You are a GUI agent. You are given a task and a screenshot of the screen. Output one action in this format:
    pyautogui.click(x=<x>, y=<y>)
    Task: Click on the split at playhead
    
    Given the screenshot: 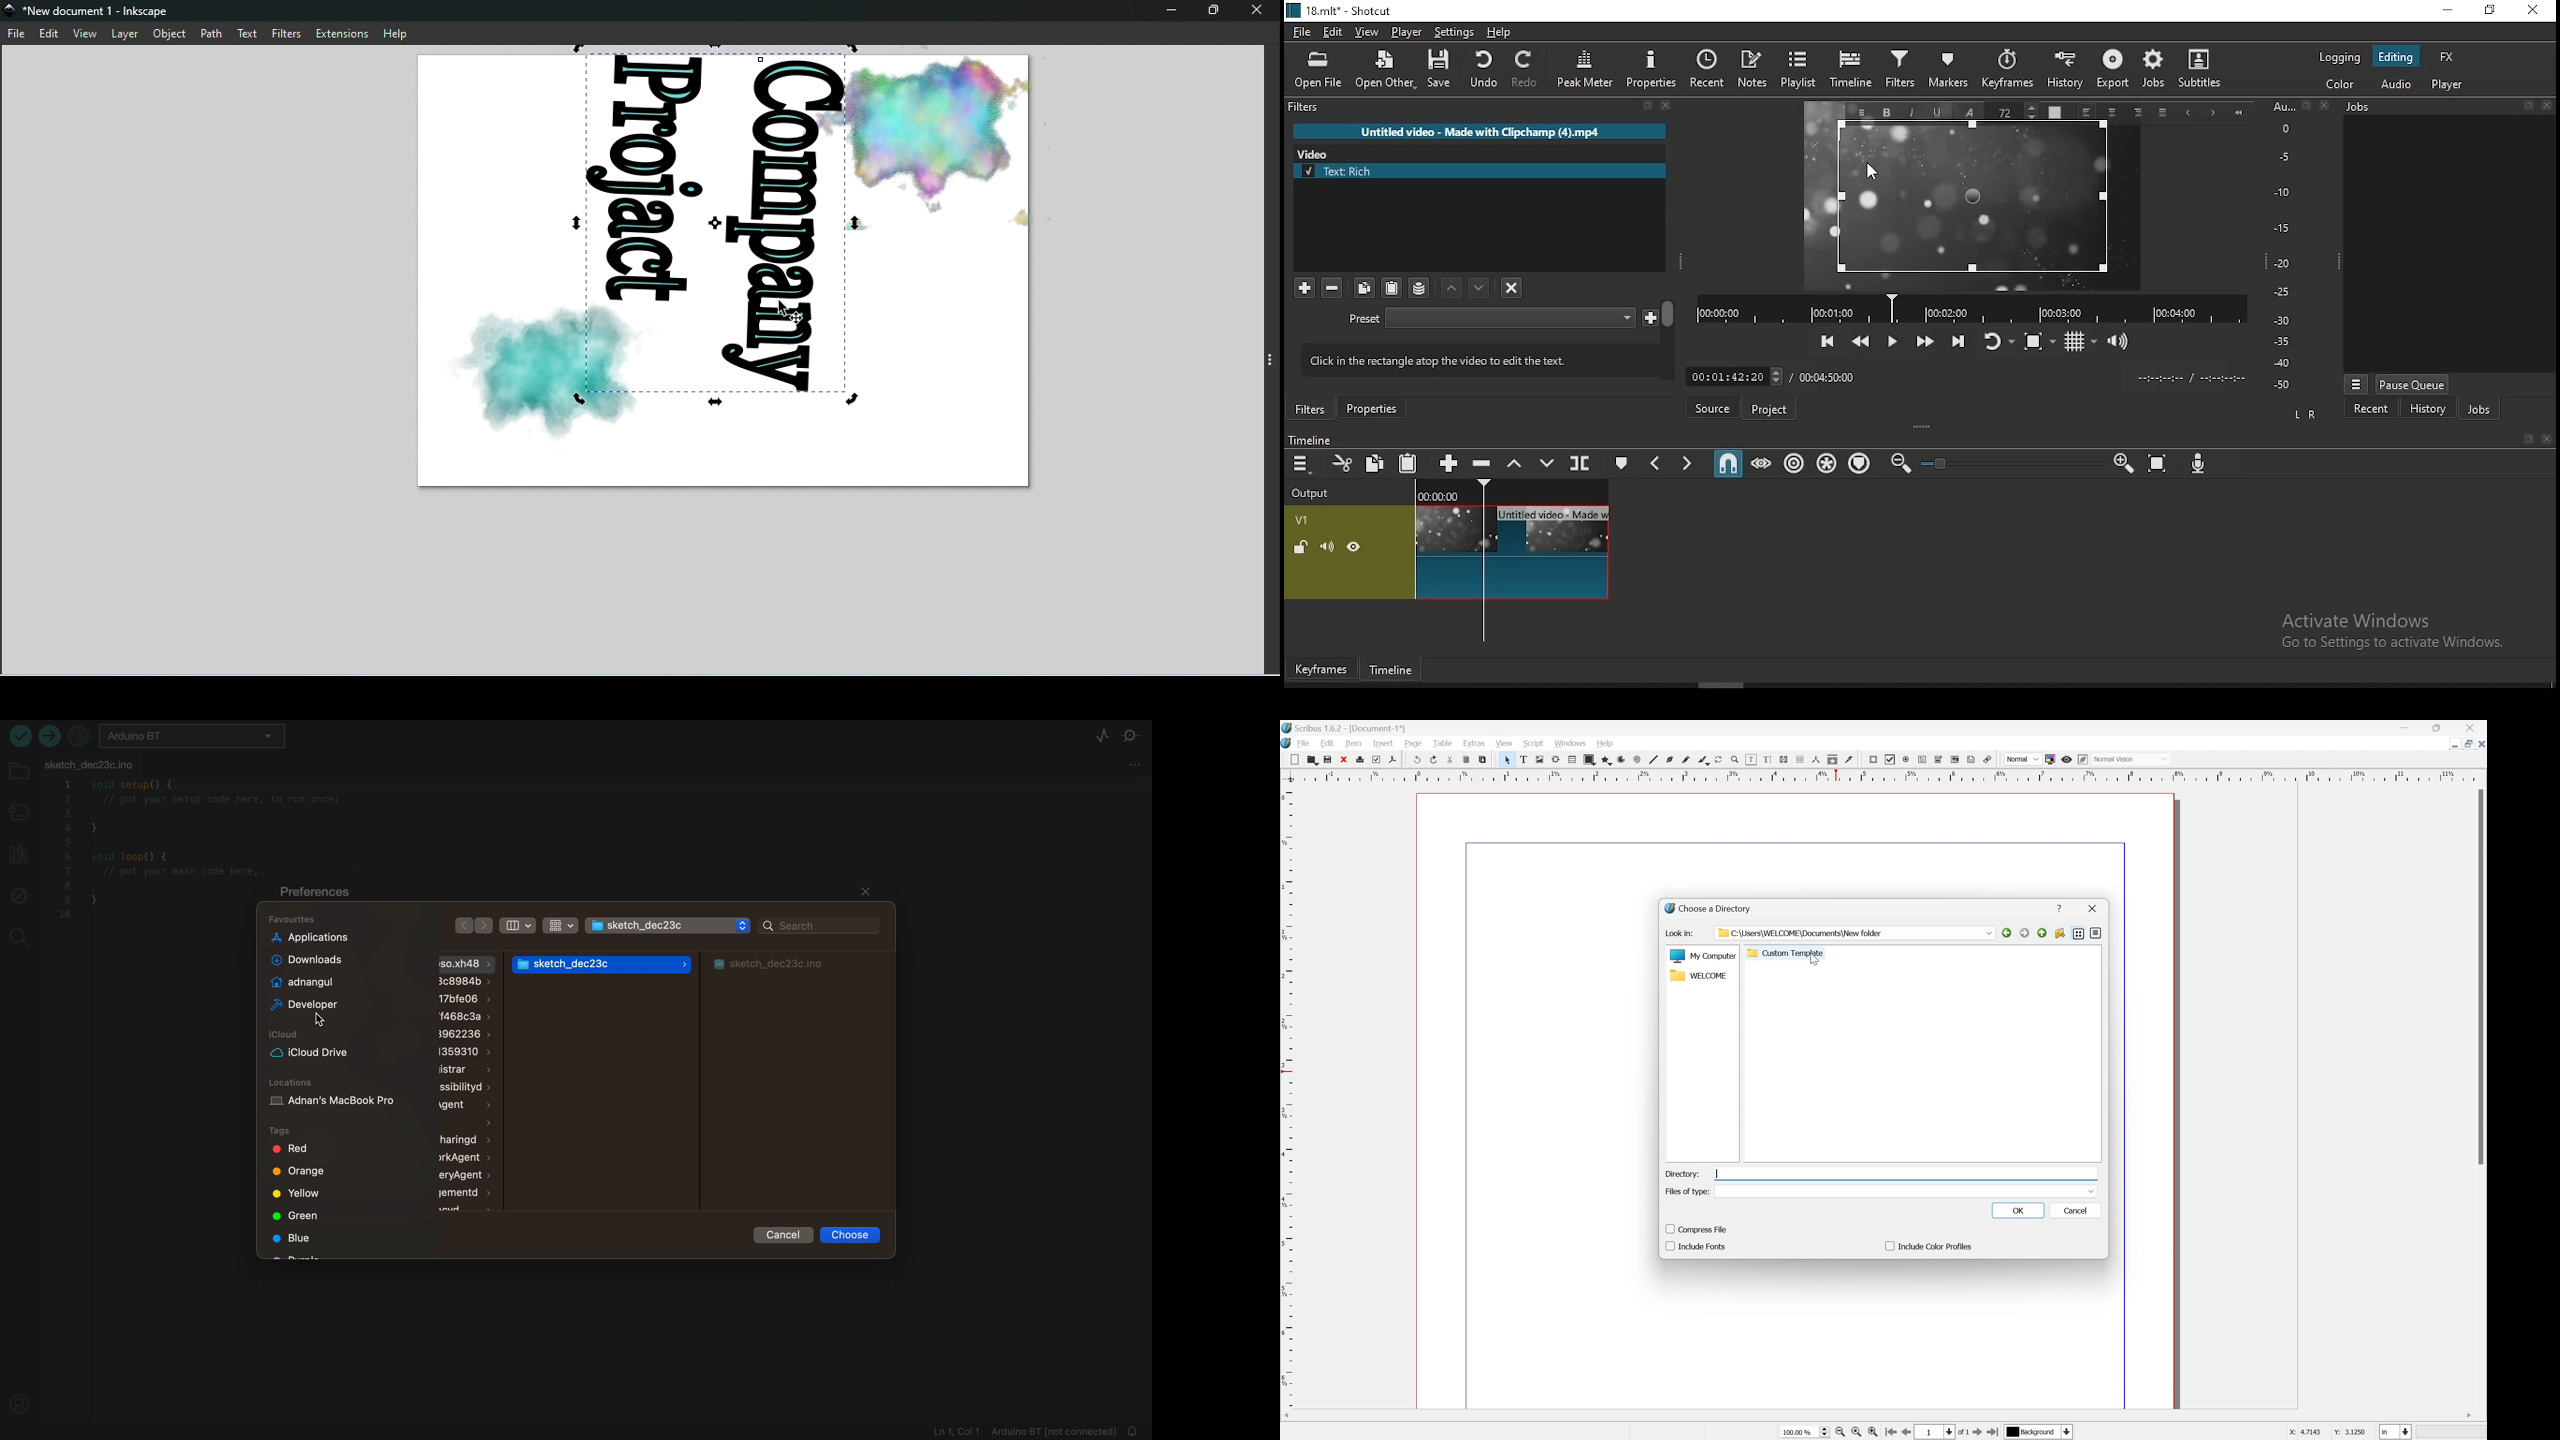 What is the action you would take?
    pyautogui.click(x=1581, y=462)
    